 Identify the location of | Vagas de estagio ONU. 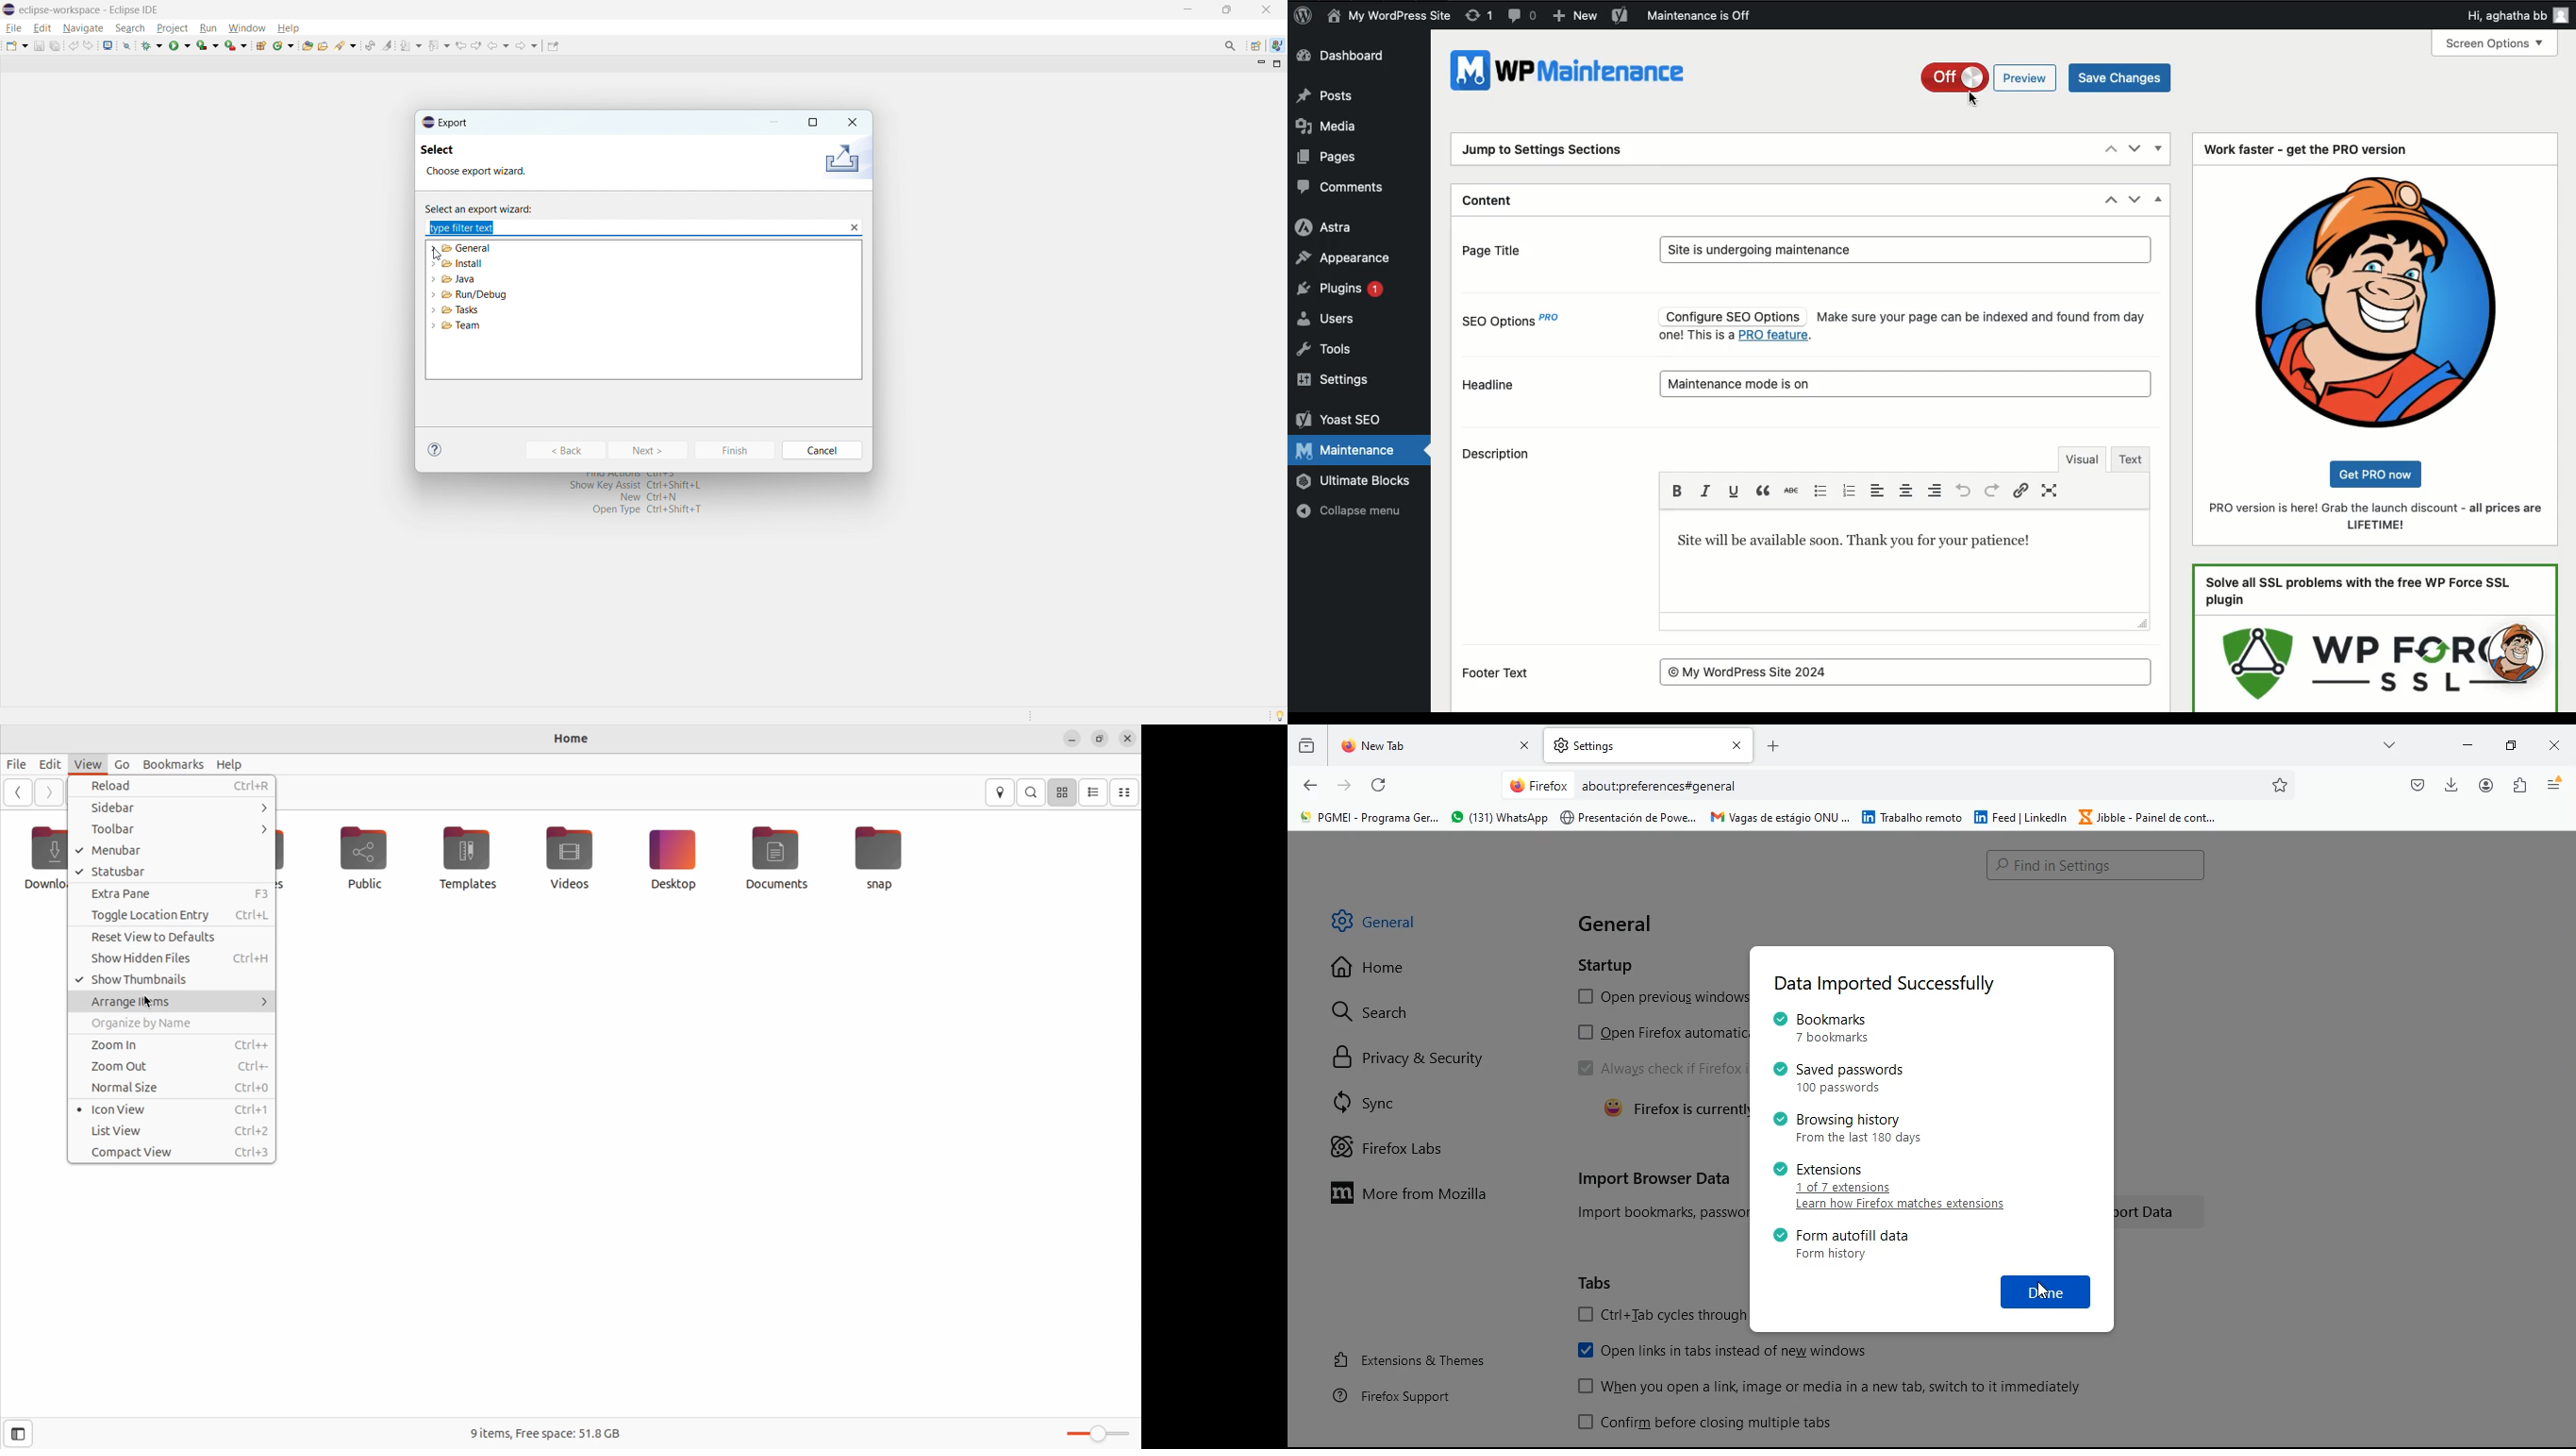
(1779, 816).